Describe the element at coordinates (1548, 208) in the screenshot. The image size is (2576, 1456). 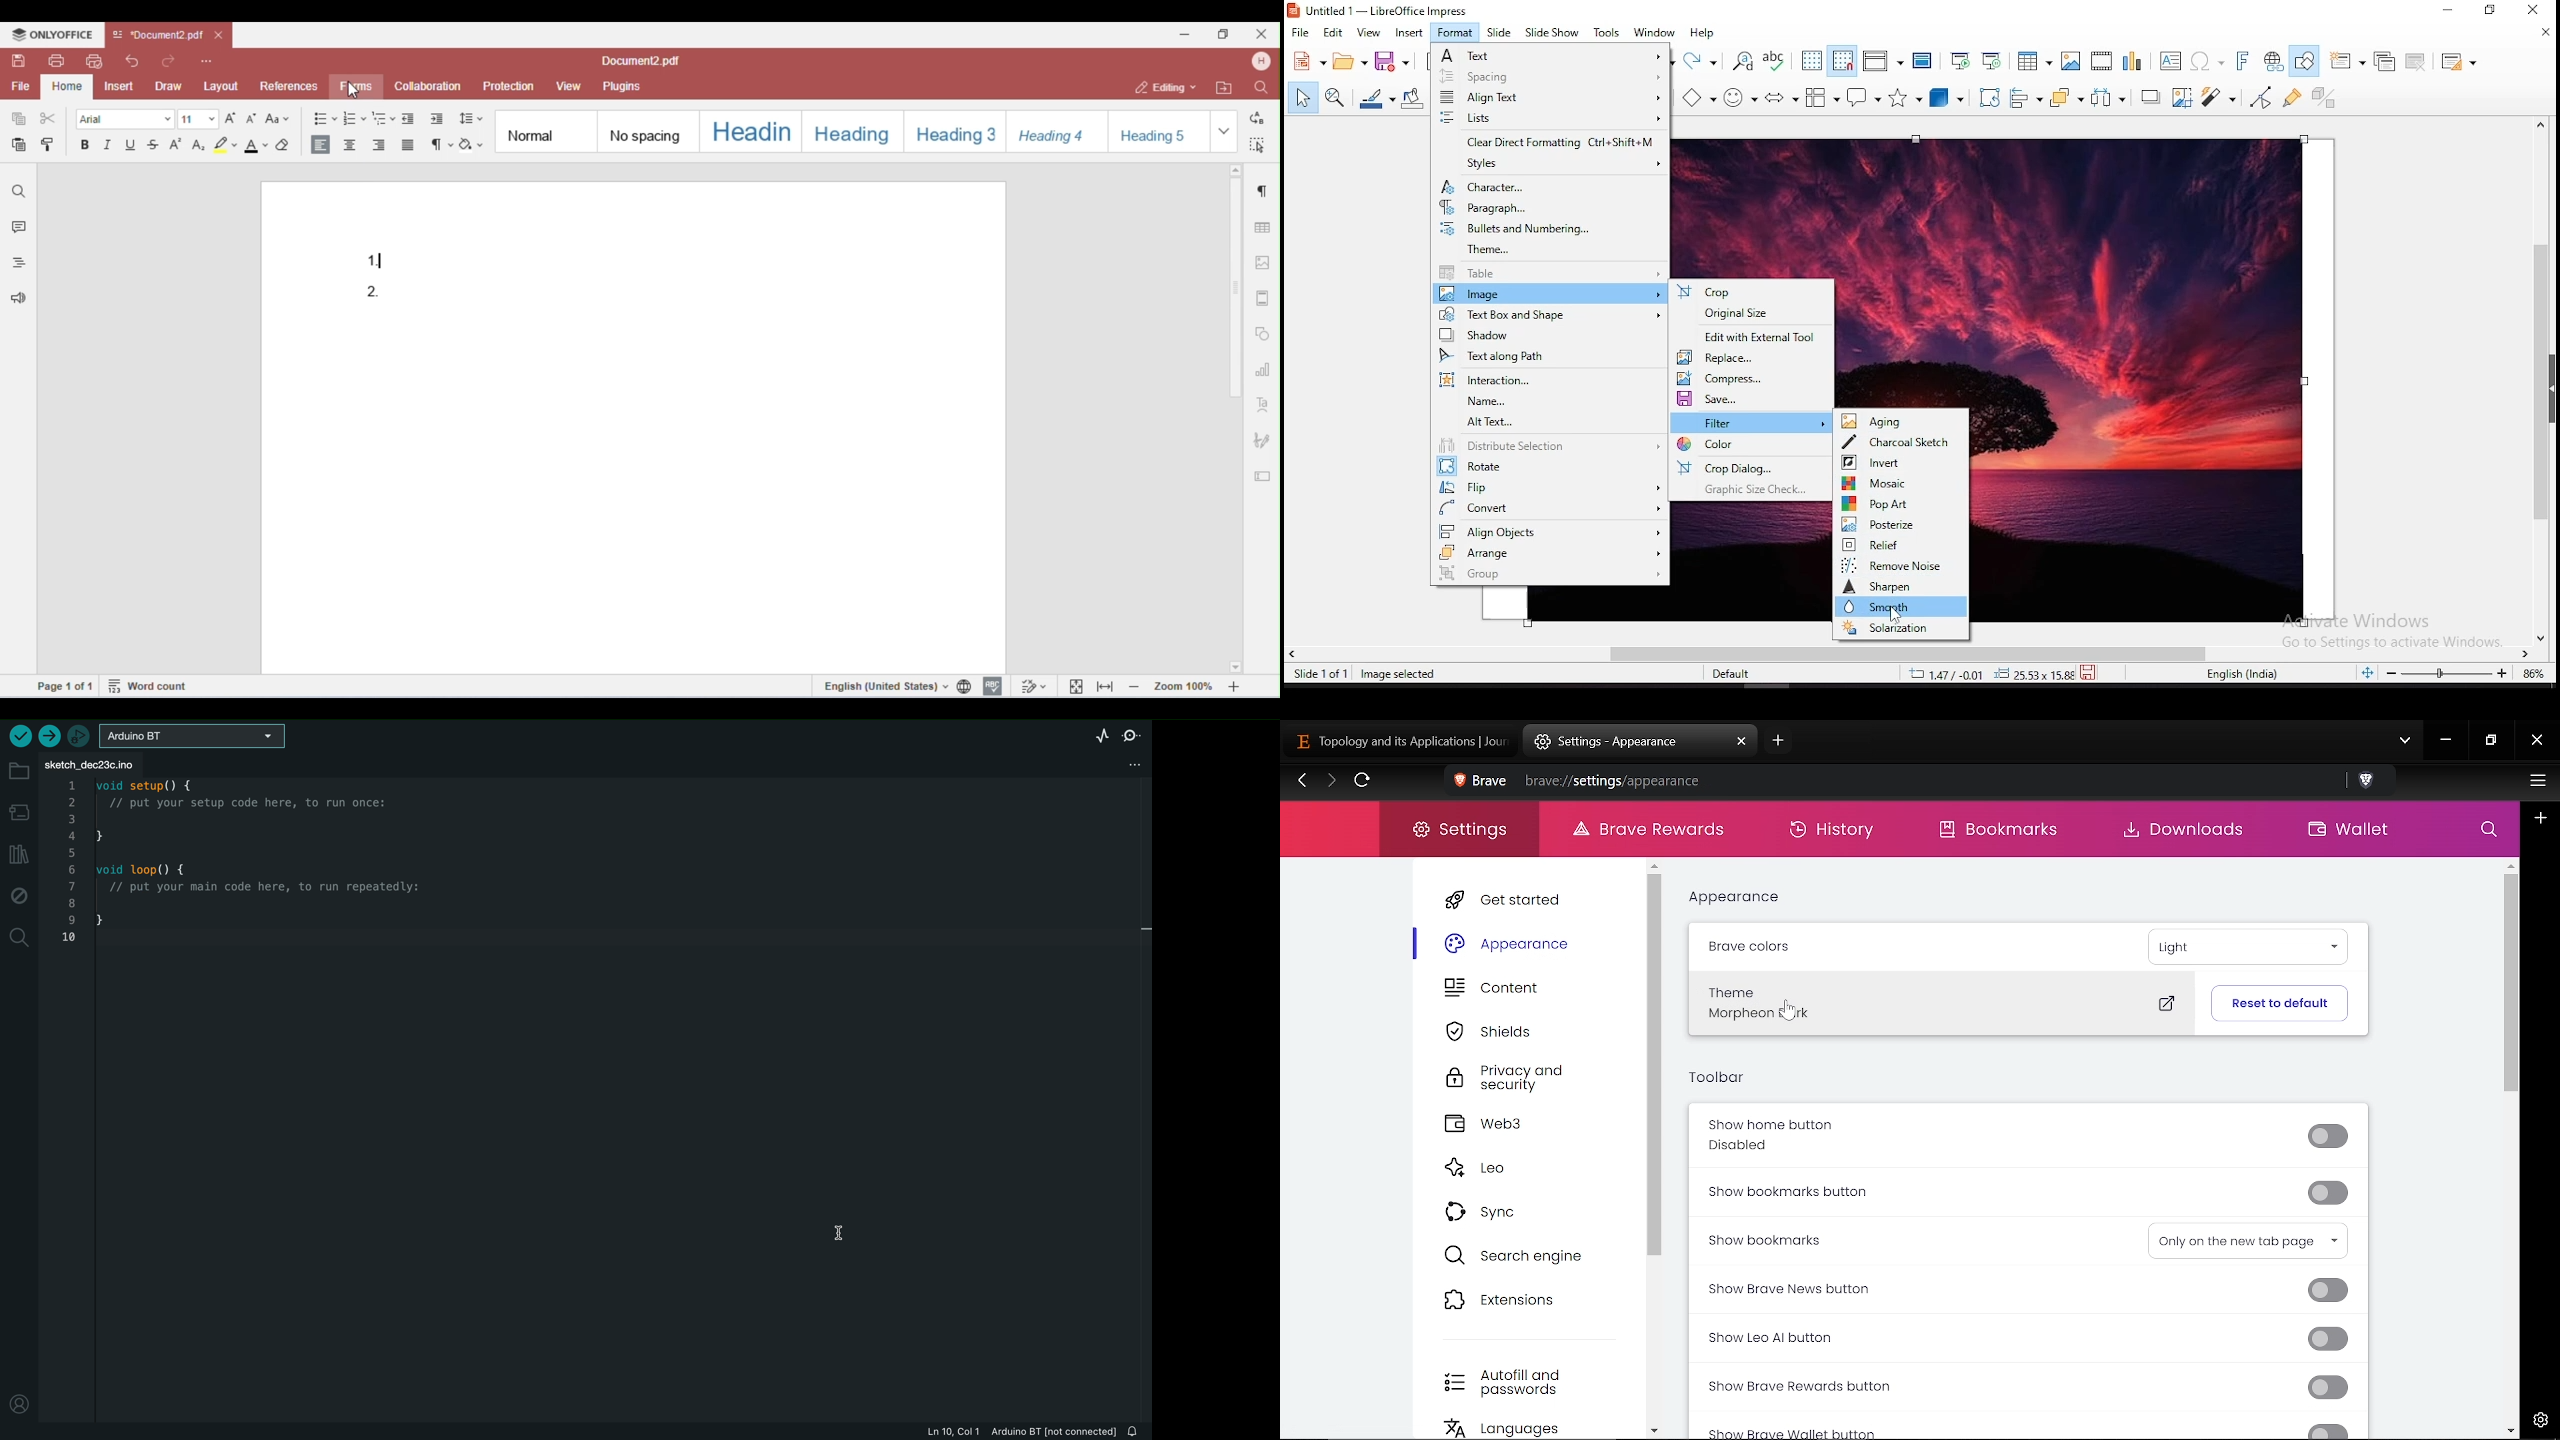
I see `paragraph` at that location.